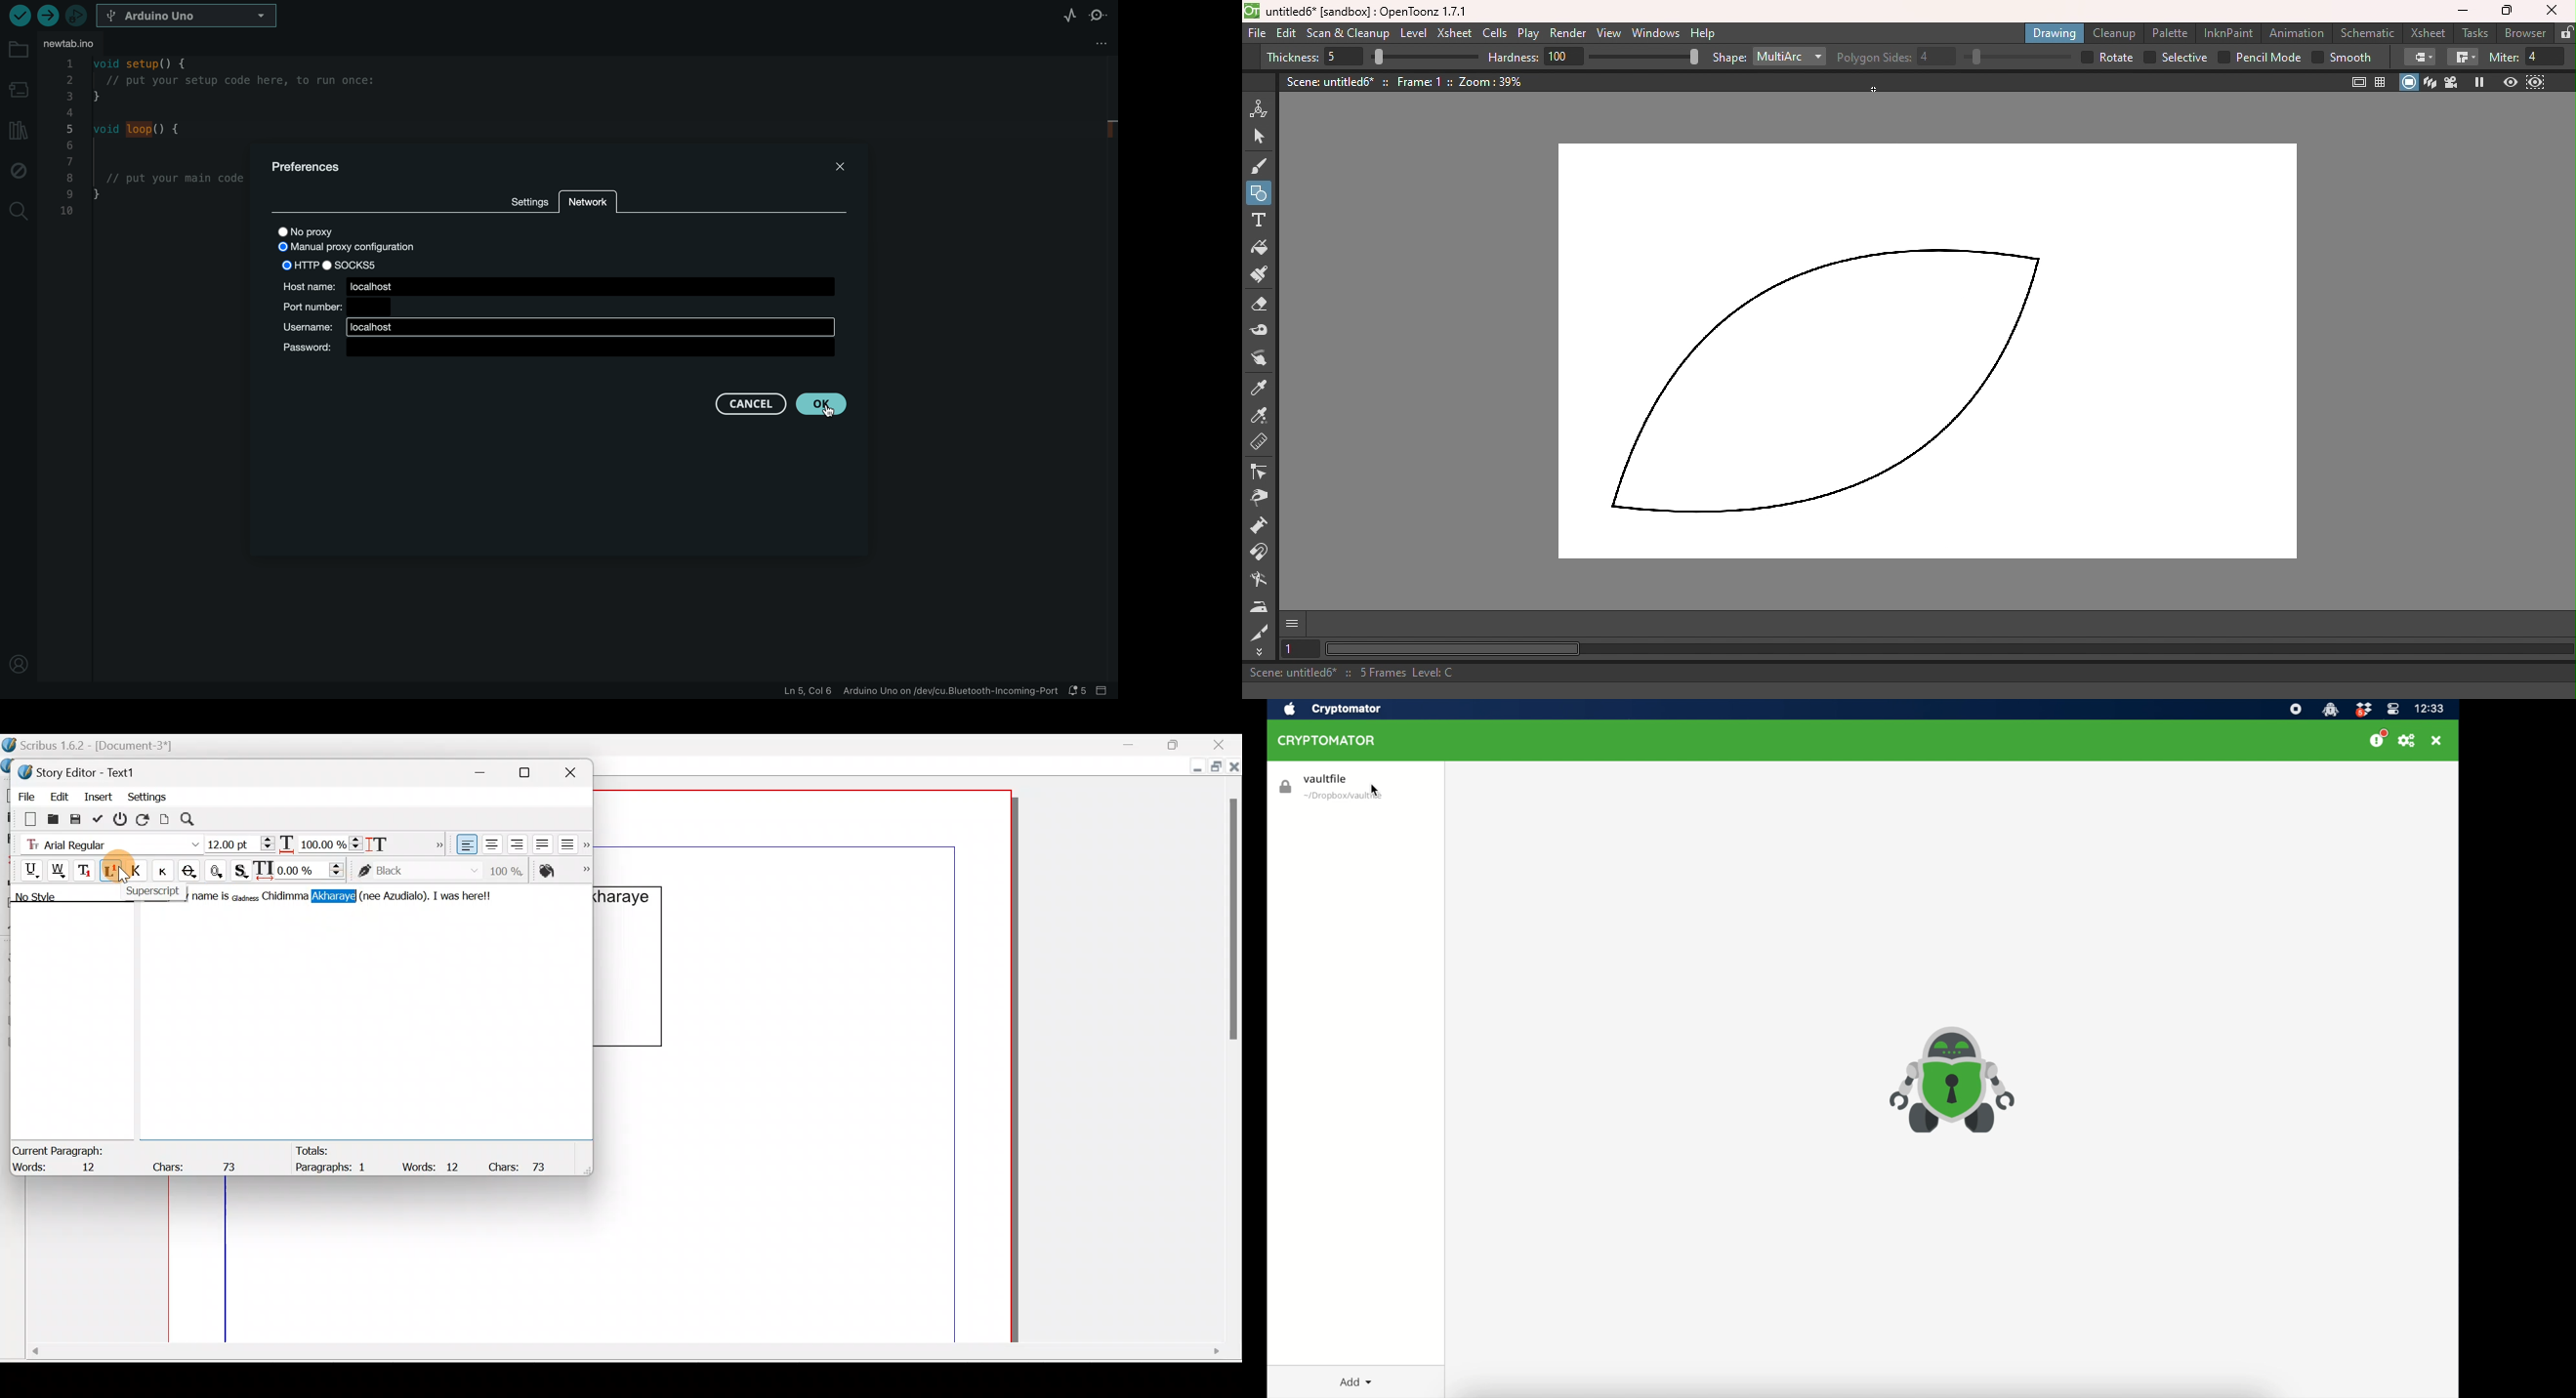 This screenshot has width=2576, height=1400. What do you see at coordinates (408, 895) in the screenshot?
I see `Azudialo).` at bounding box center [408, 895].